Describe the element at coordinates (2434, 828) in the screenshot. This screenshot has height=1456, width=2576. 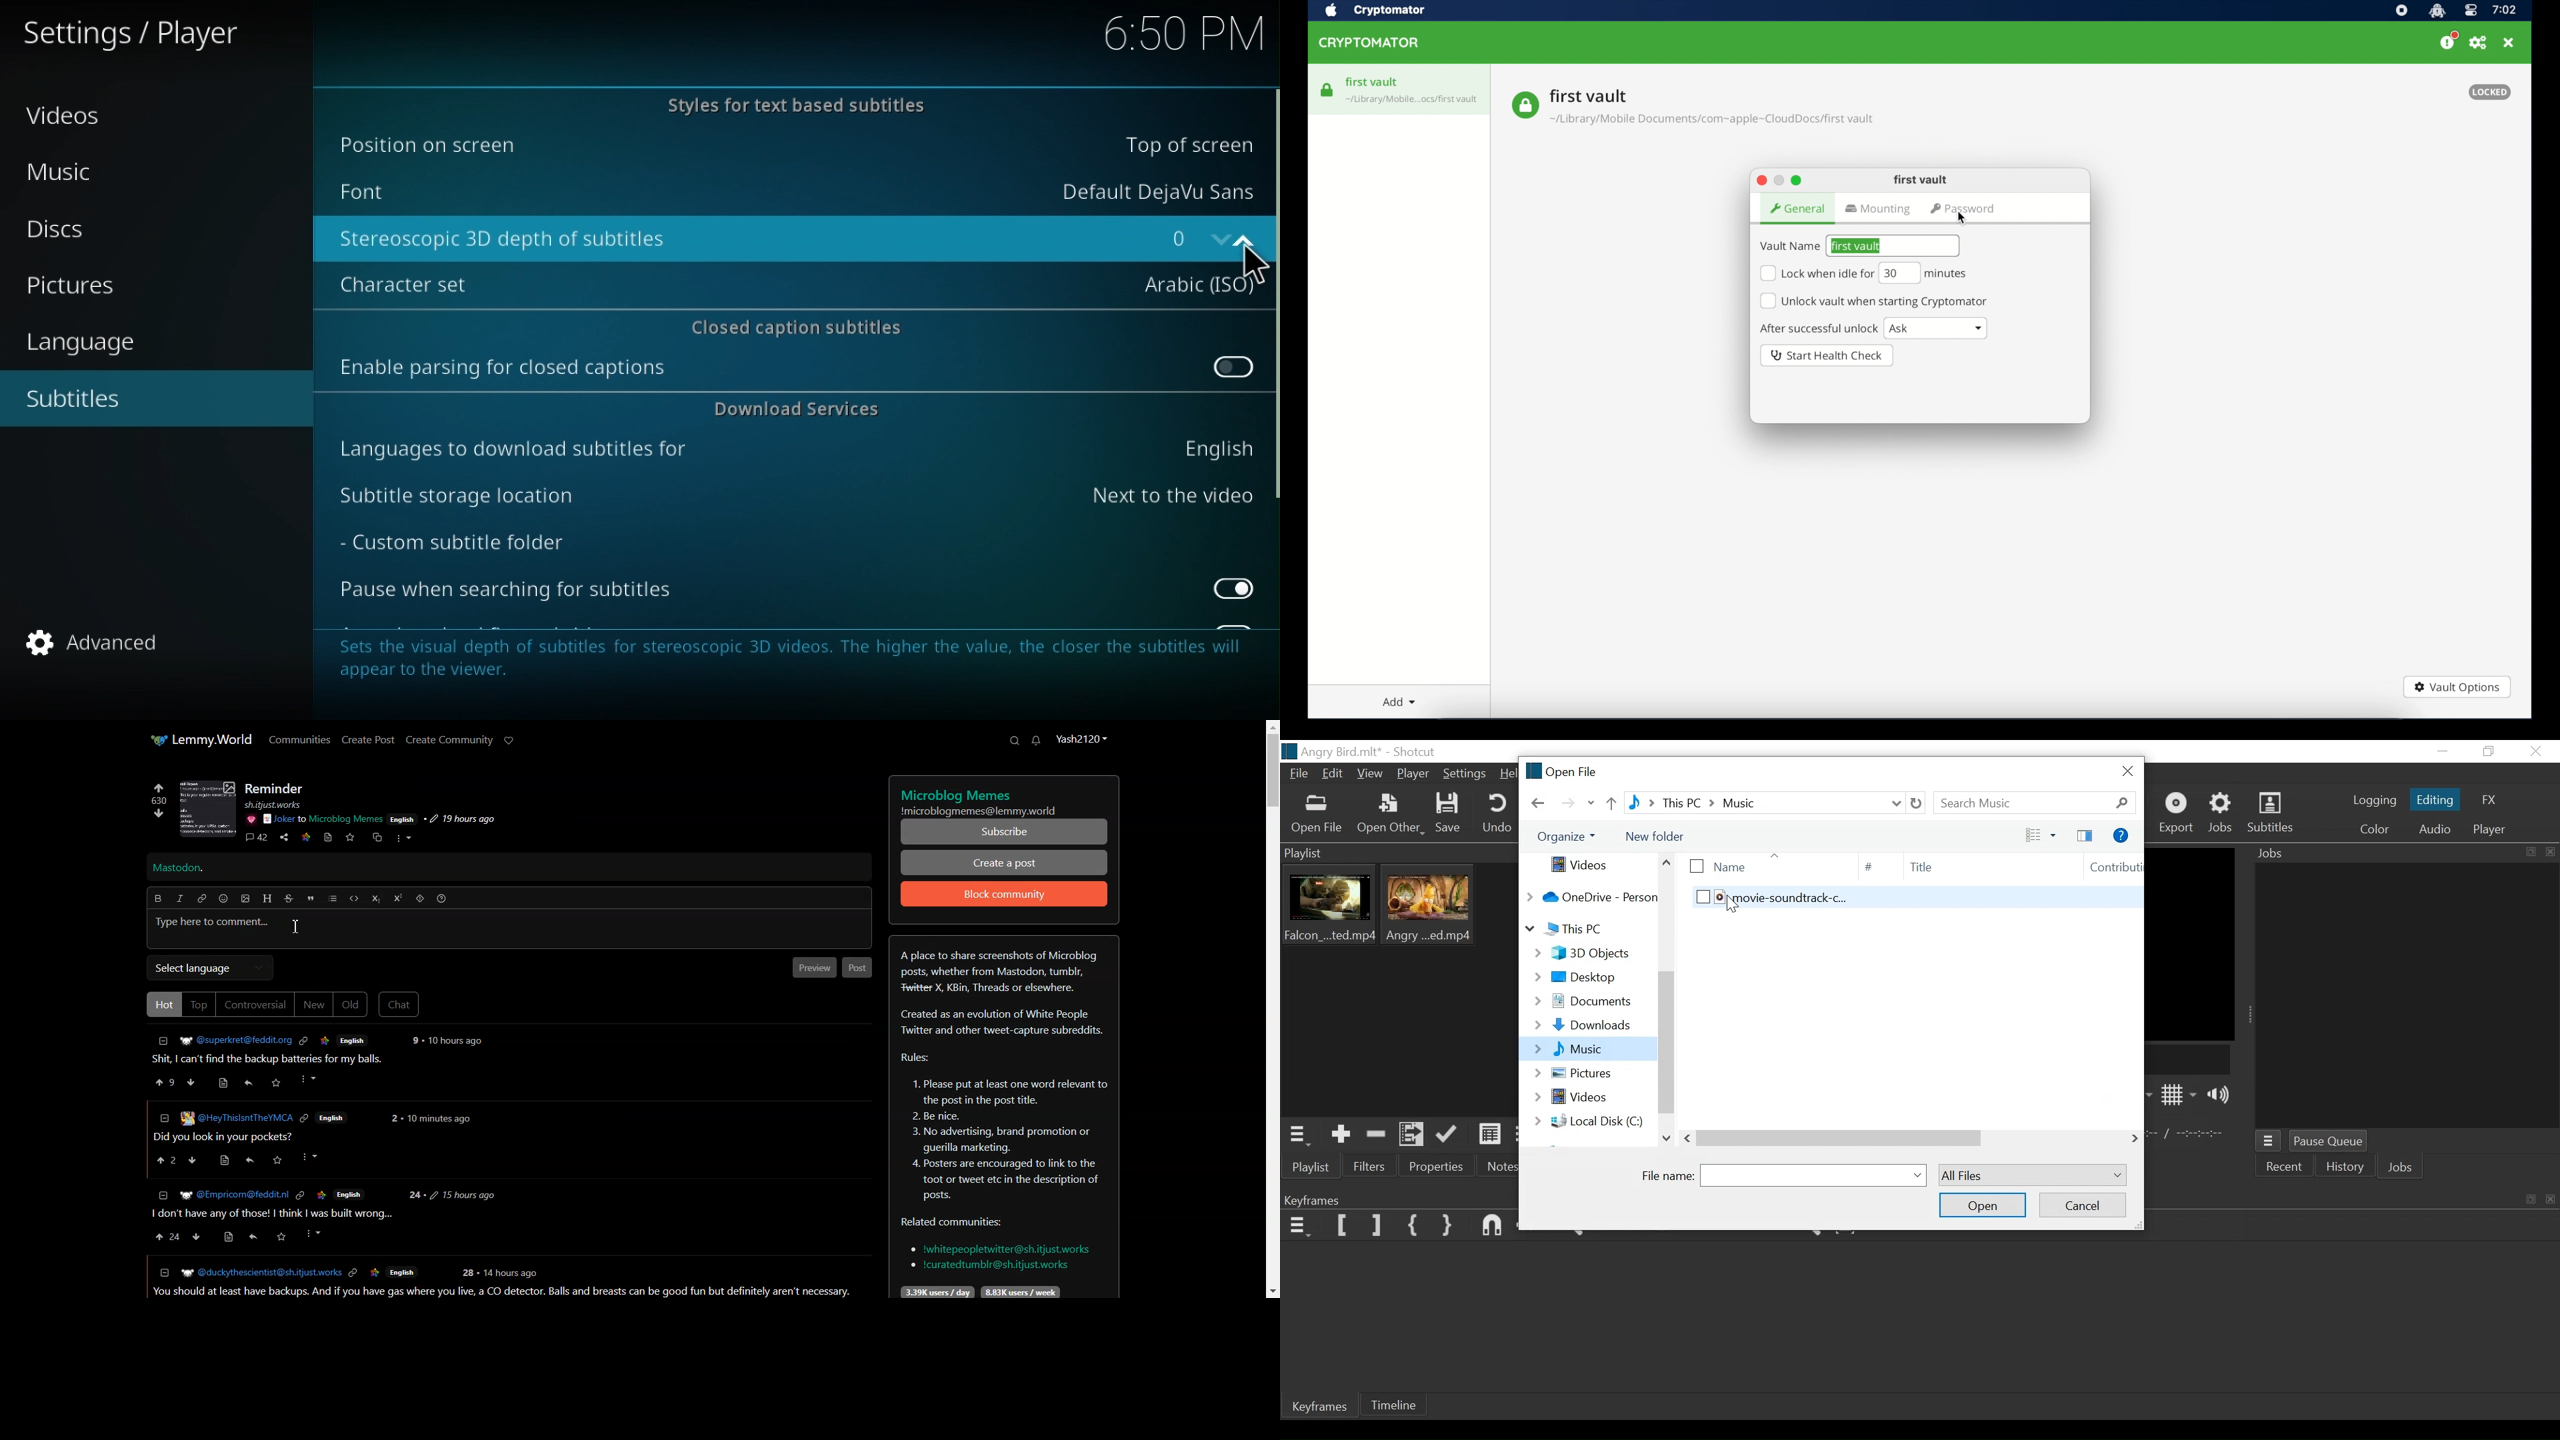
I see `Audio` at that location.